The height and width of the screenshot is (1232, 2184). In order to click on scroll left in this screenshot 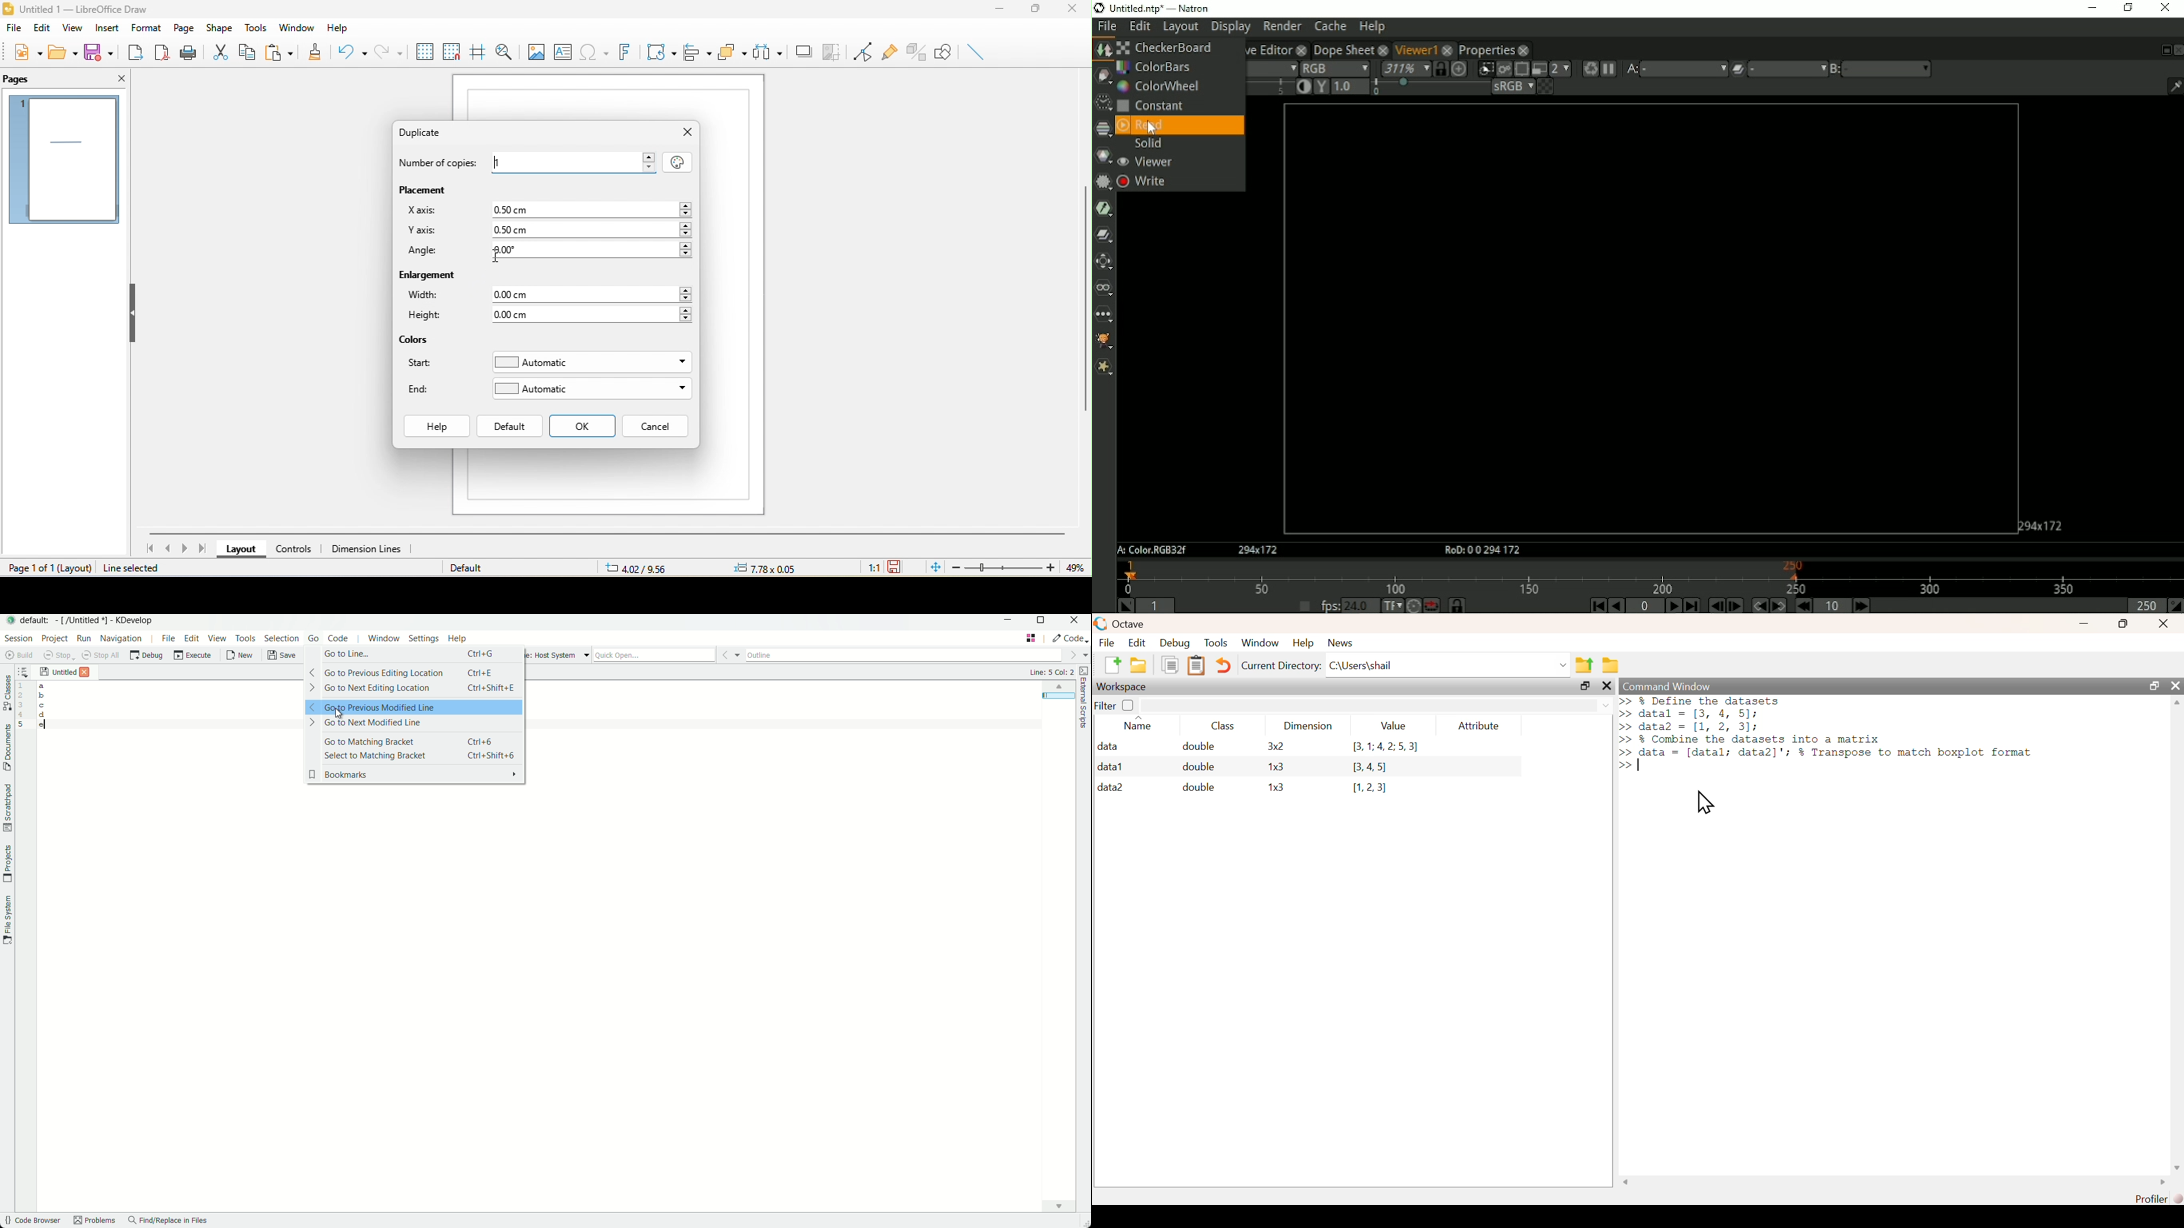, I will do `click(1628, 1183)`.